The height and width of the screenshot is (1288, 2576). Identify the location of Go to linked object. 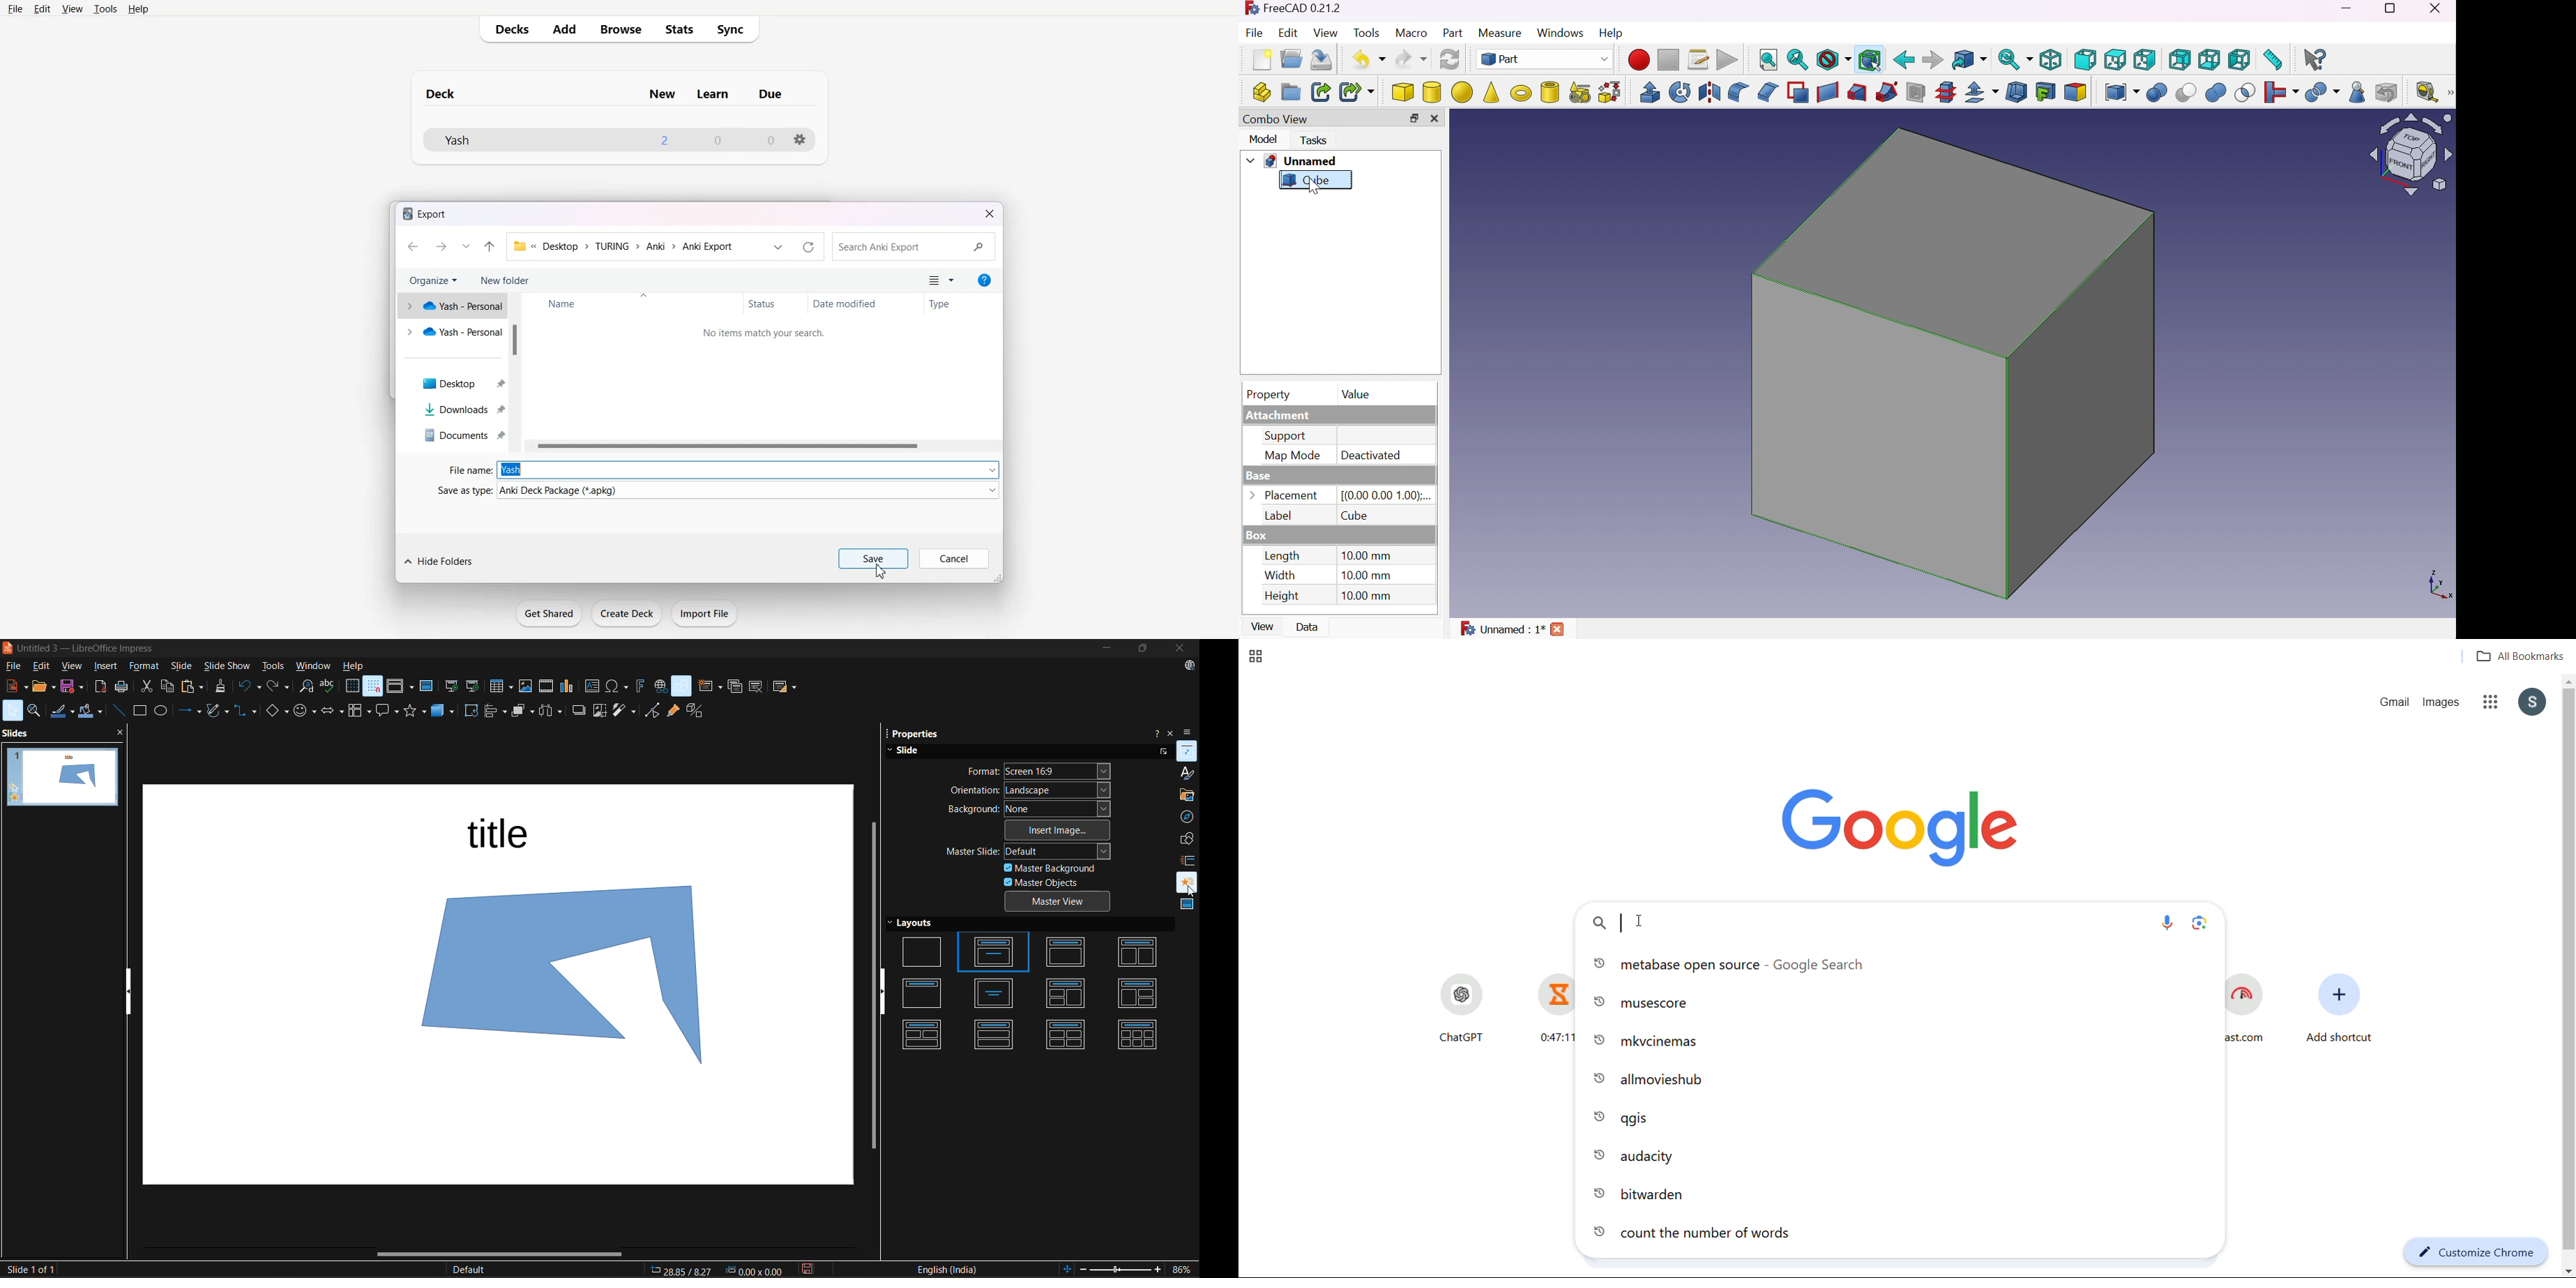
(1968, 60).